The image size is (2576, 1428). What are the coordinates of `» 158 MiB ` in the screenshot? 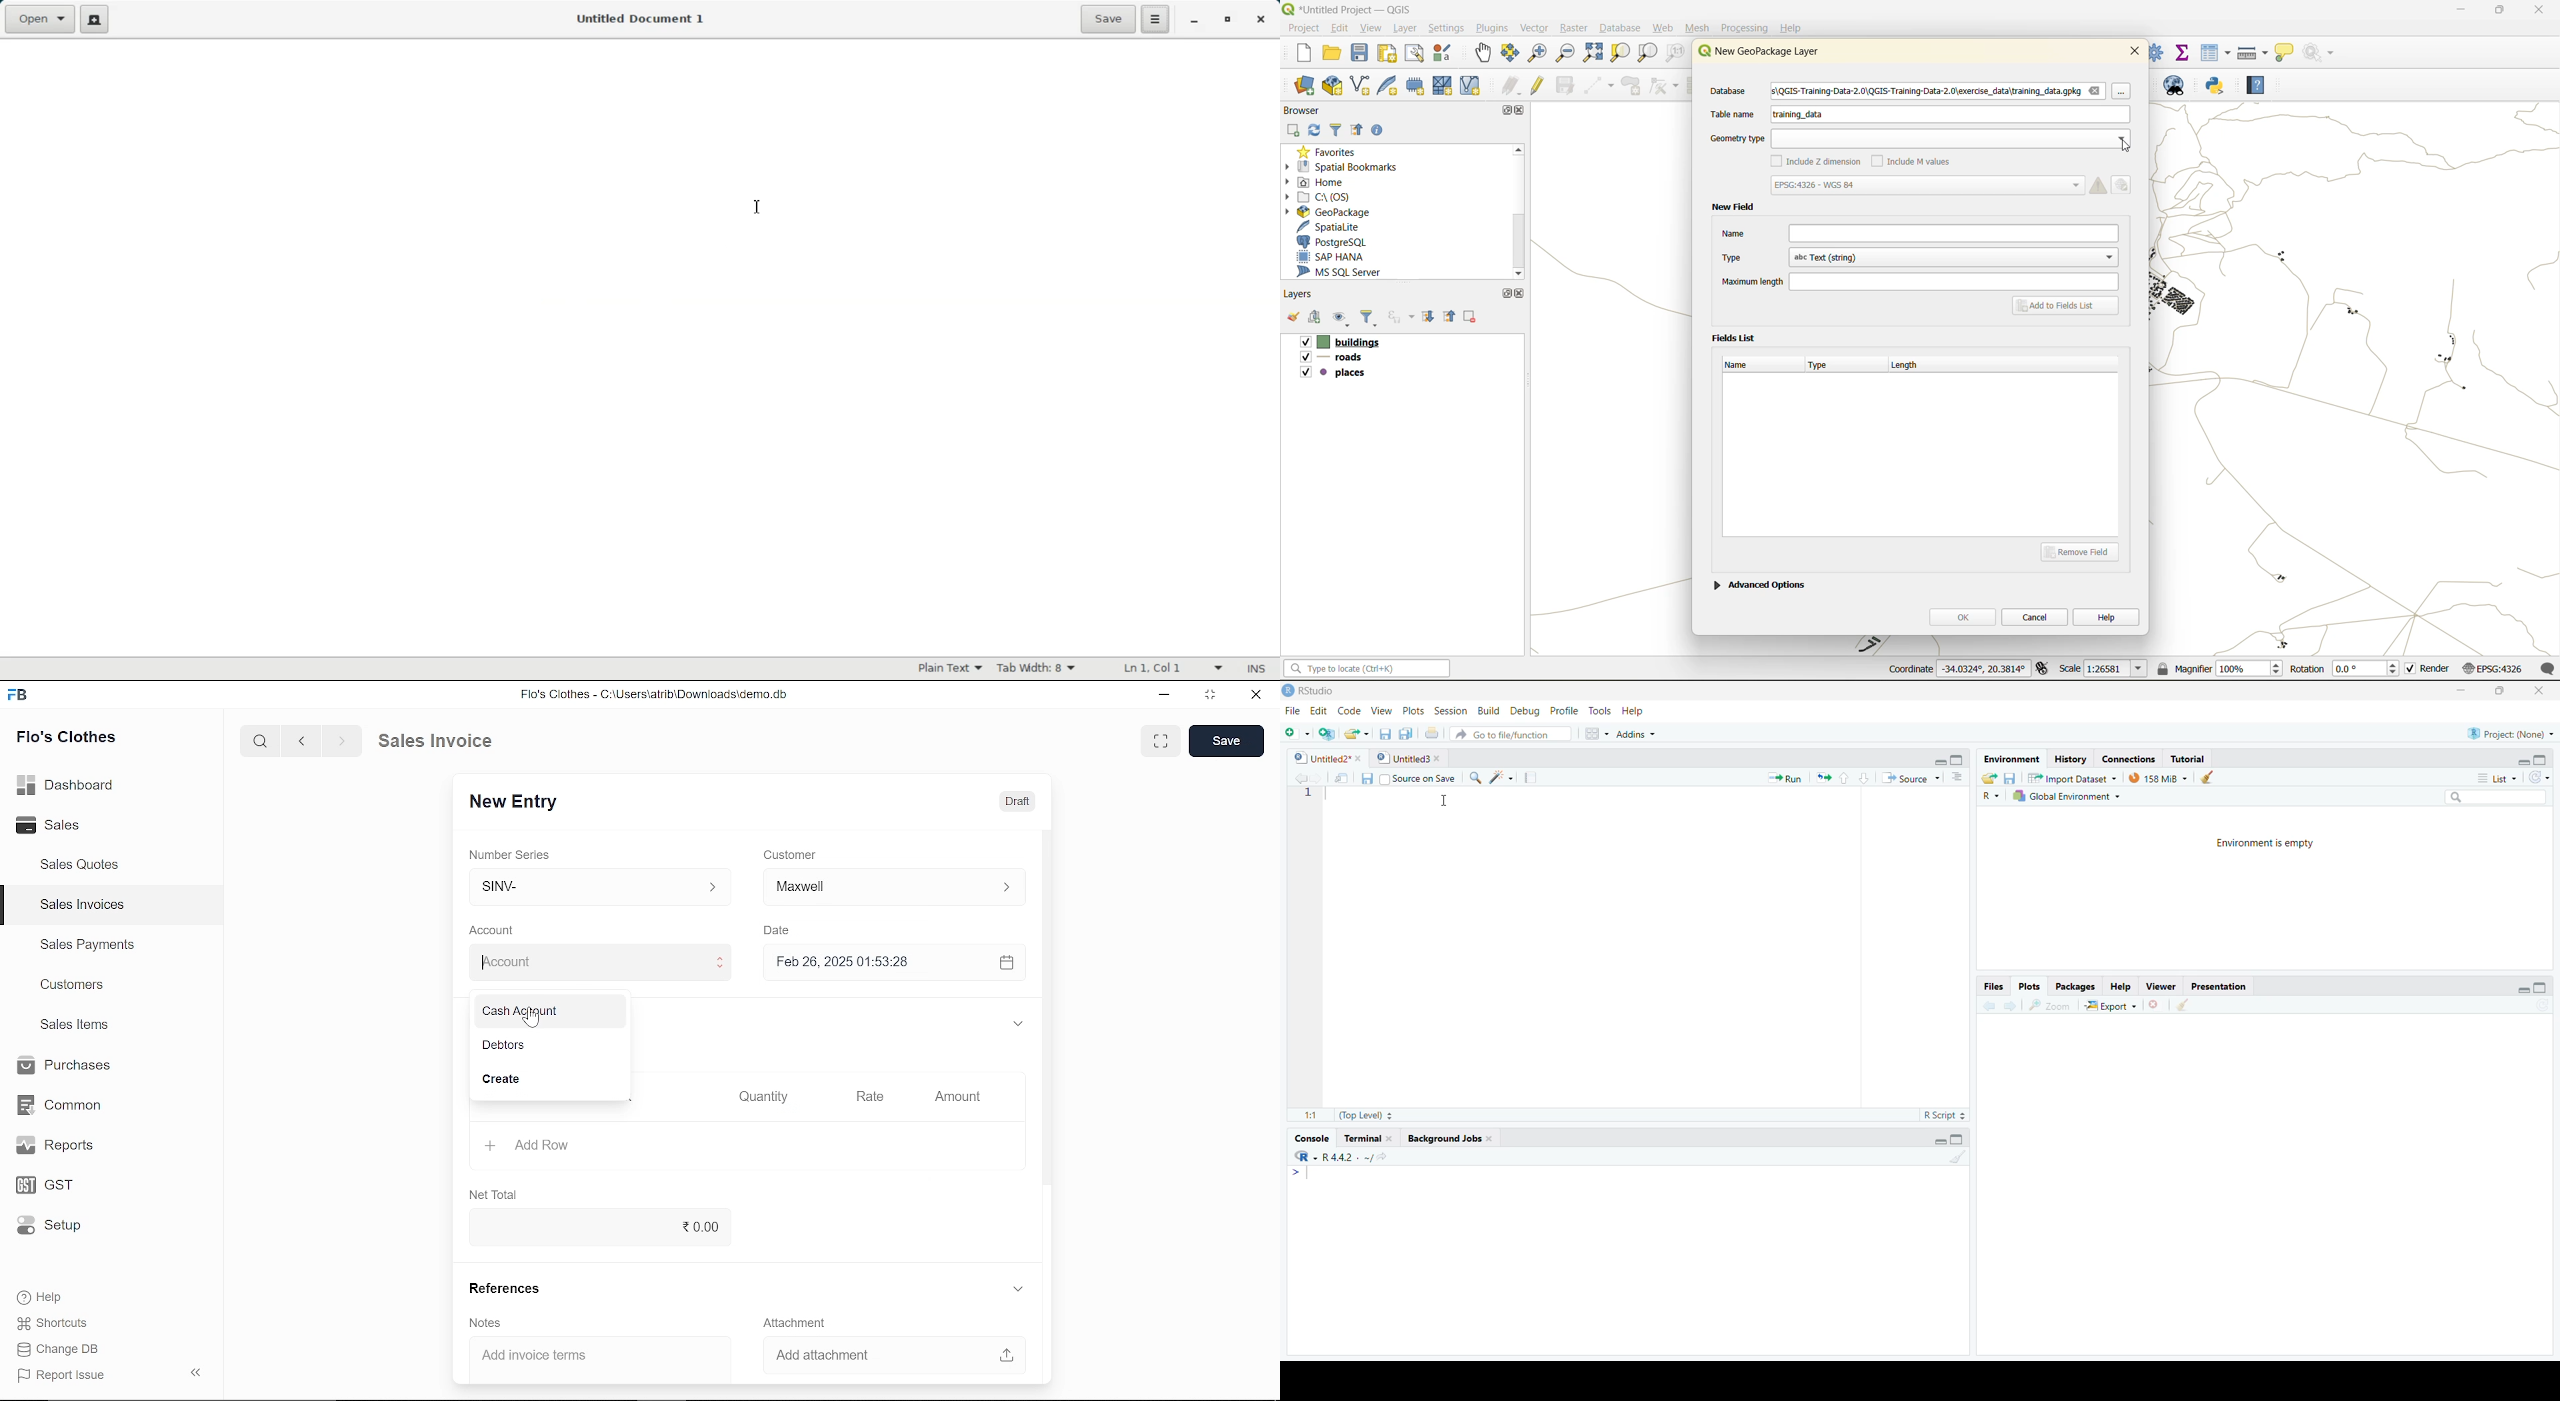 It's located at (2159, 778).